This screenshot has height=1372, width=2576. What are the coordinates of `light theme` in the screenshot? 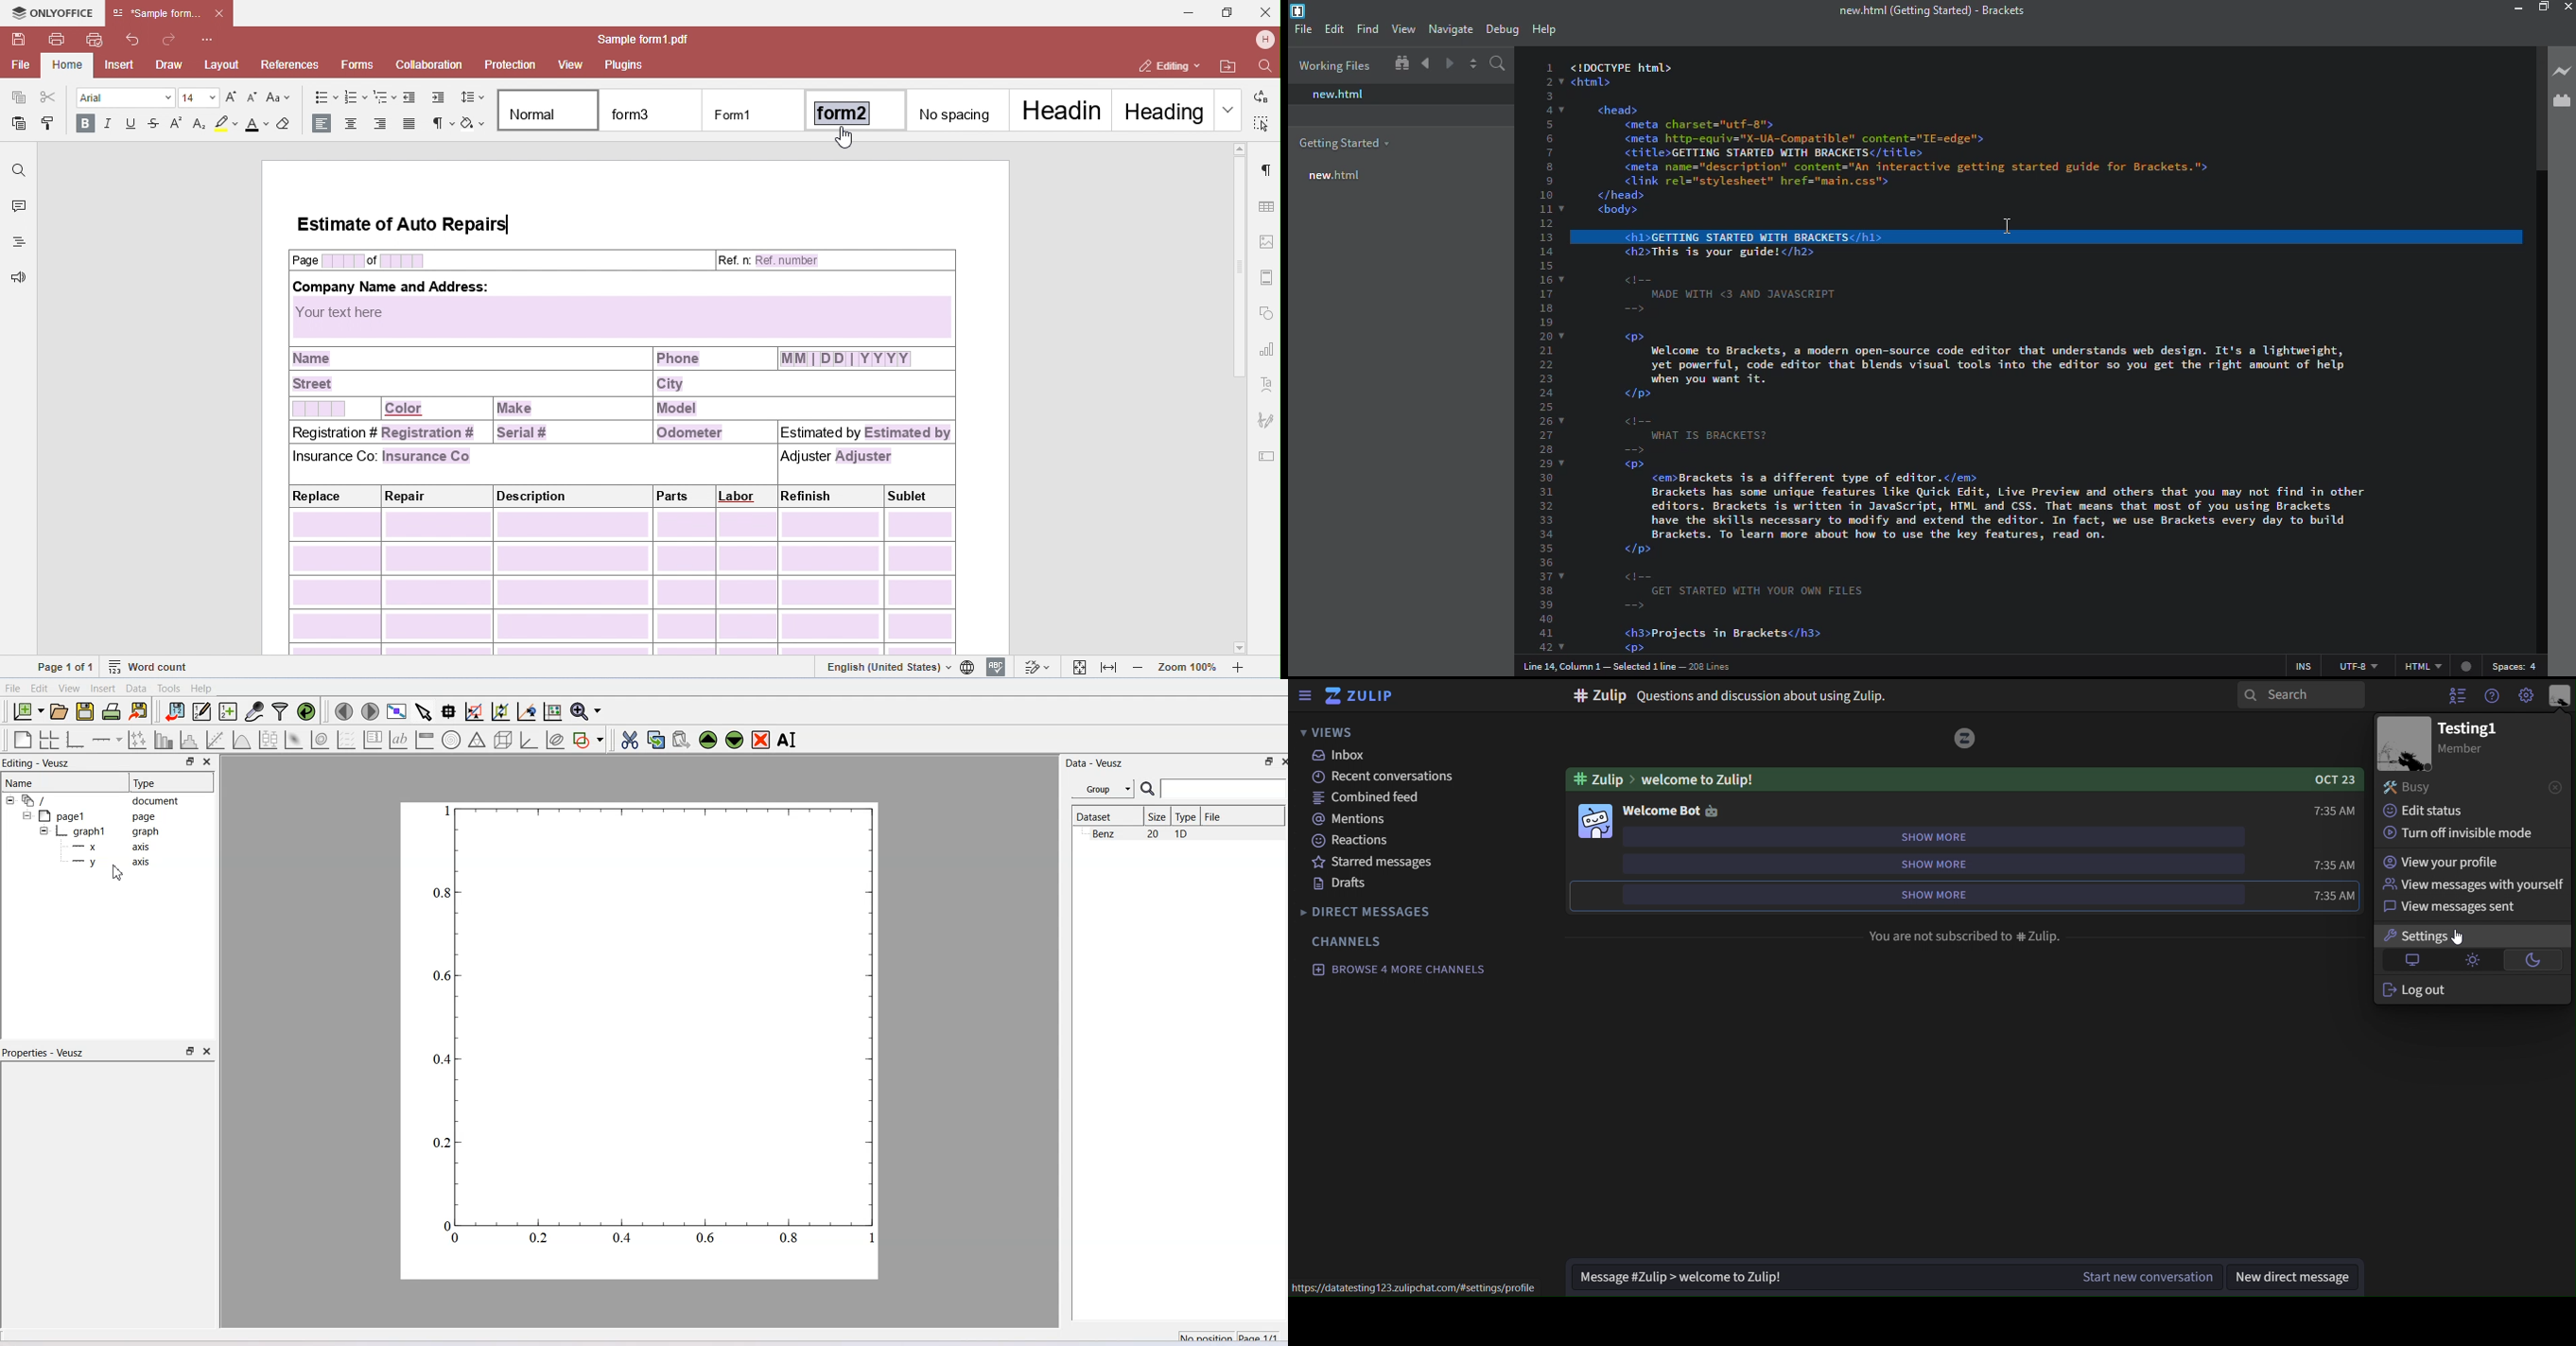 It's located at (2471, 961).